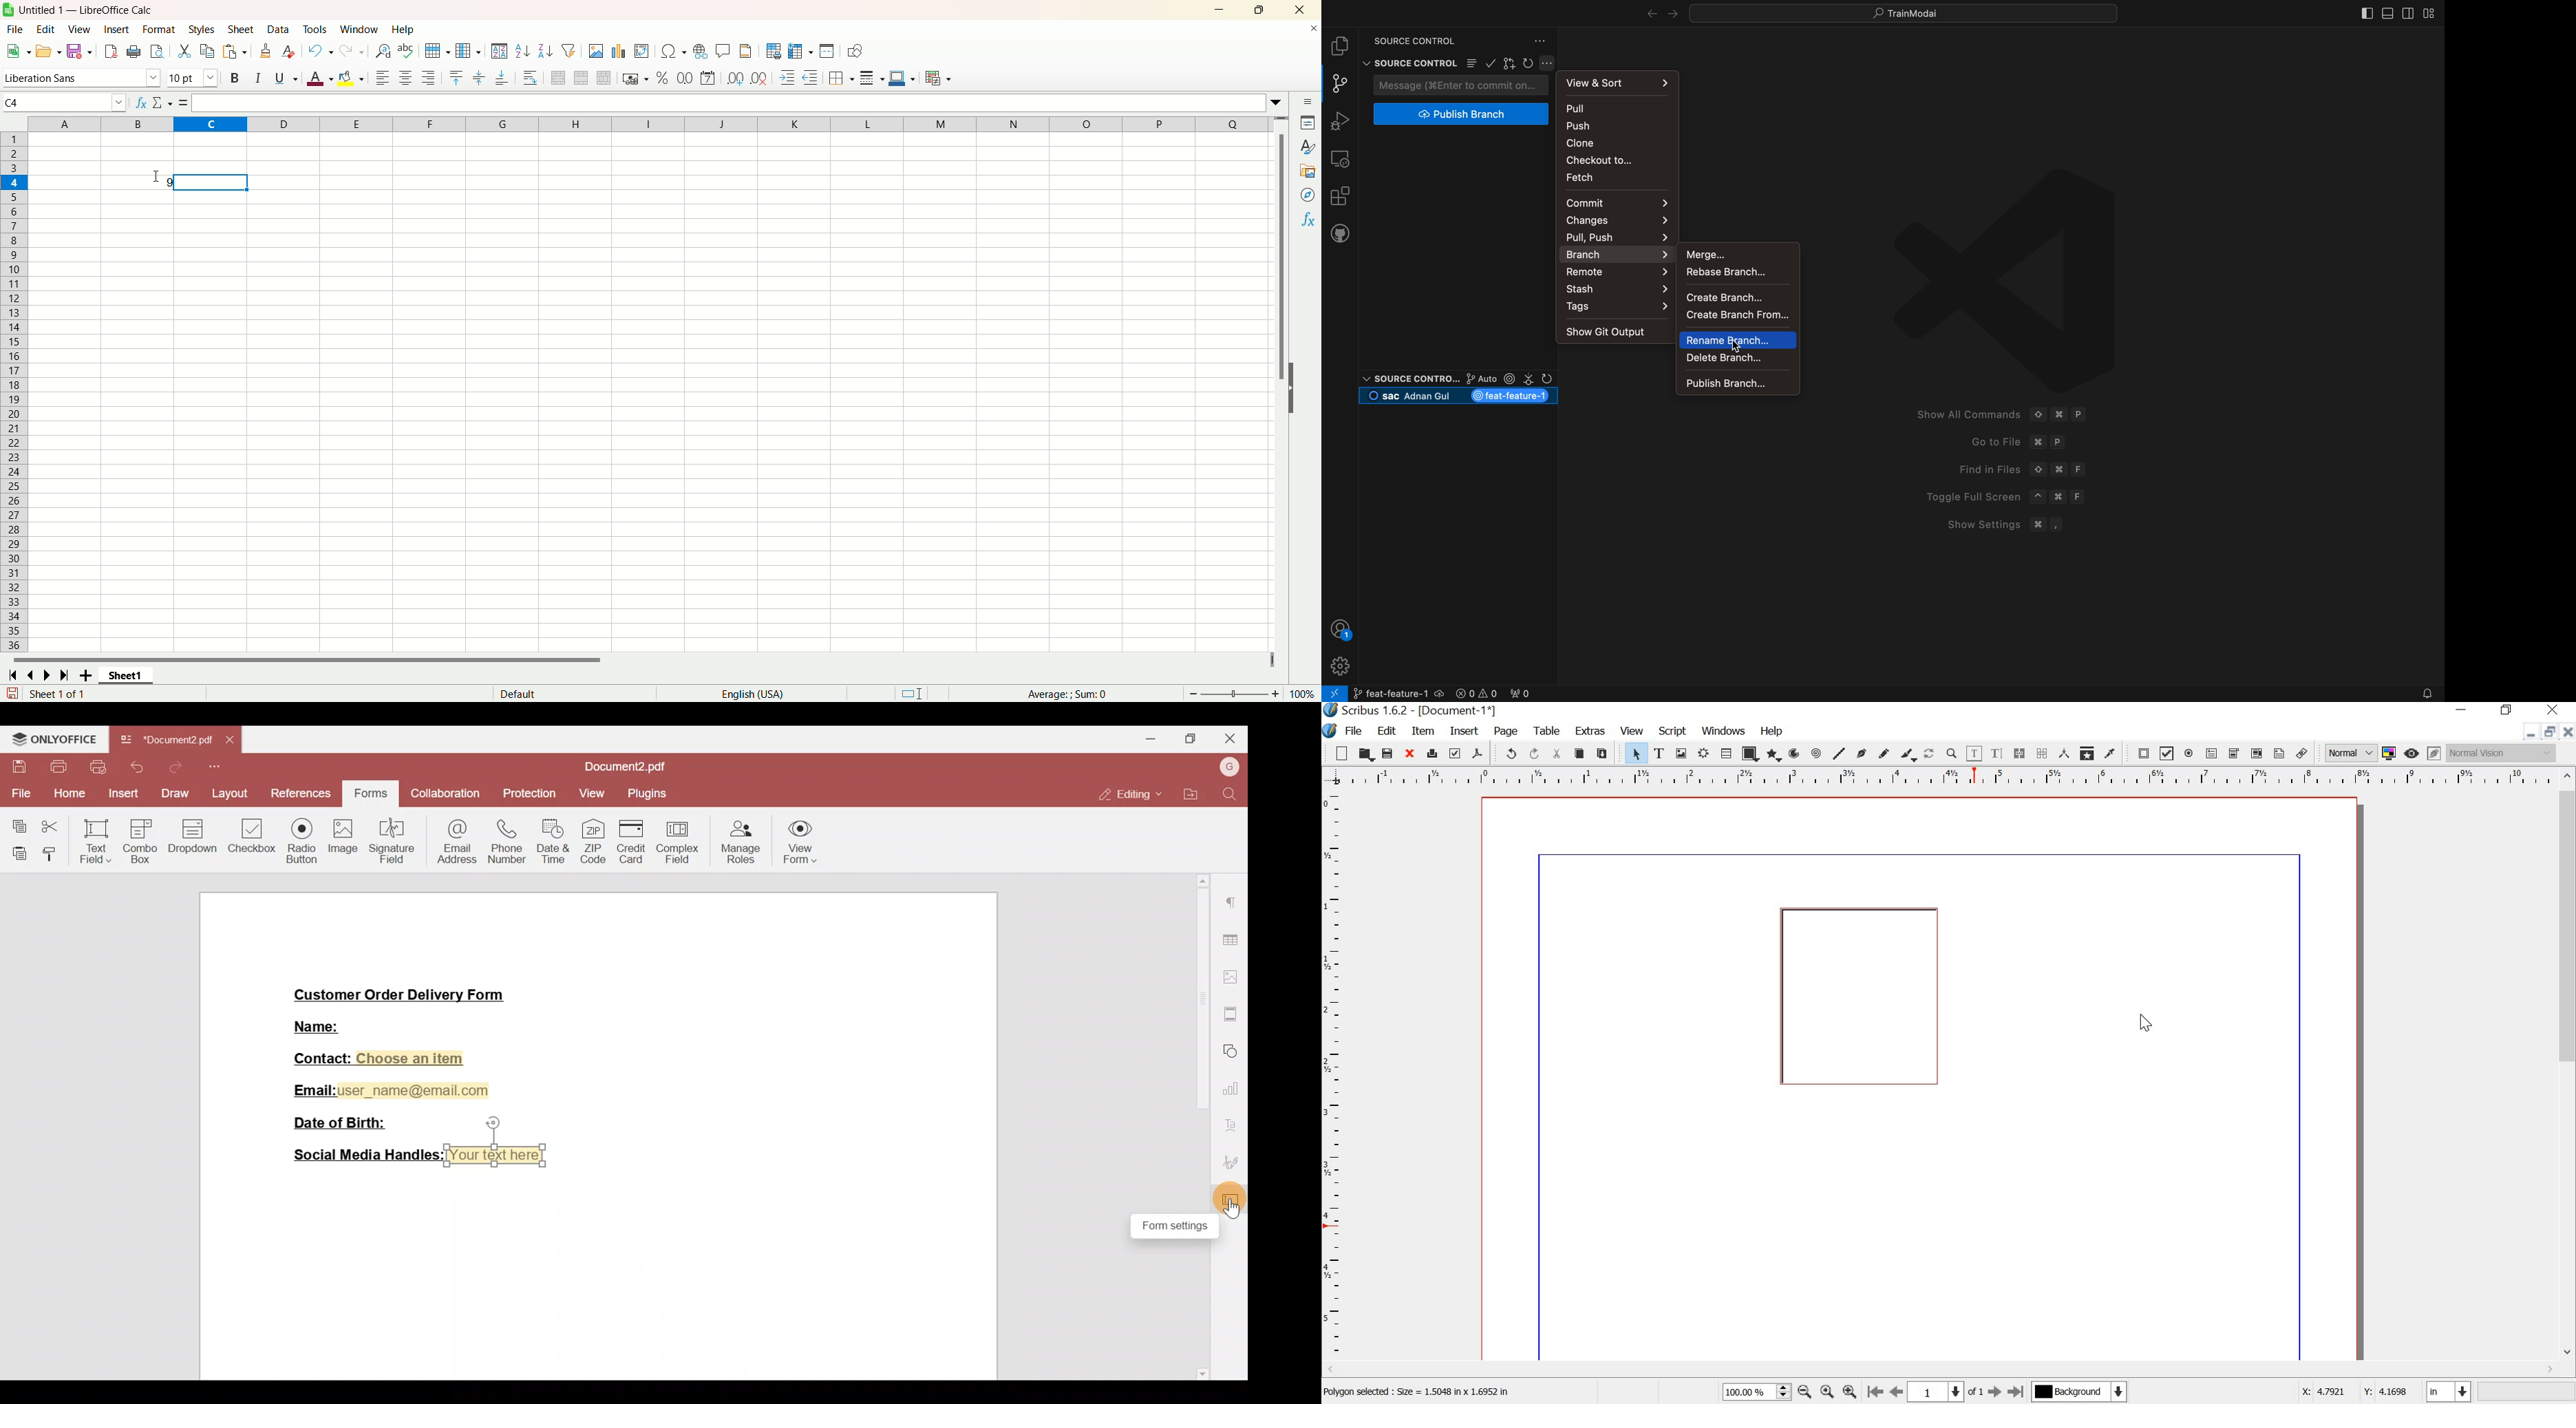 The width and height of the screenshot is (2576, 1428). I want to click on header and footer, so click(746, 52).